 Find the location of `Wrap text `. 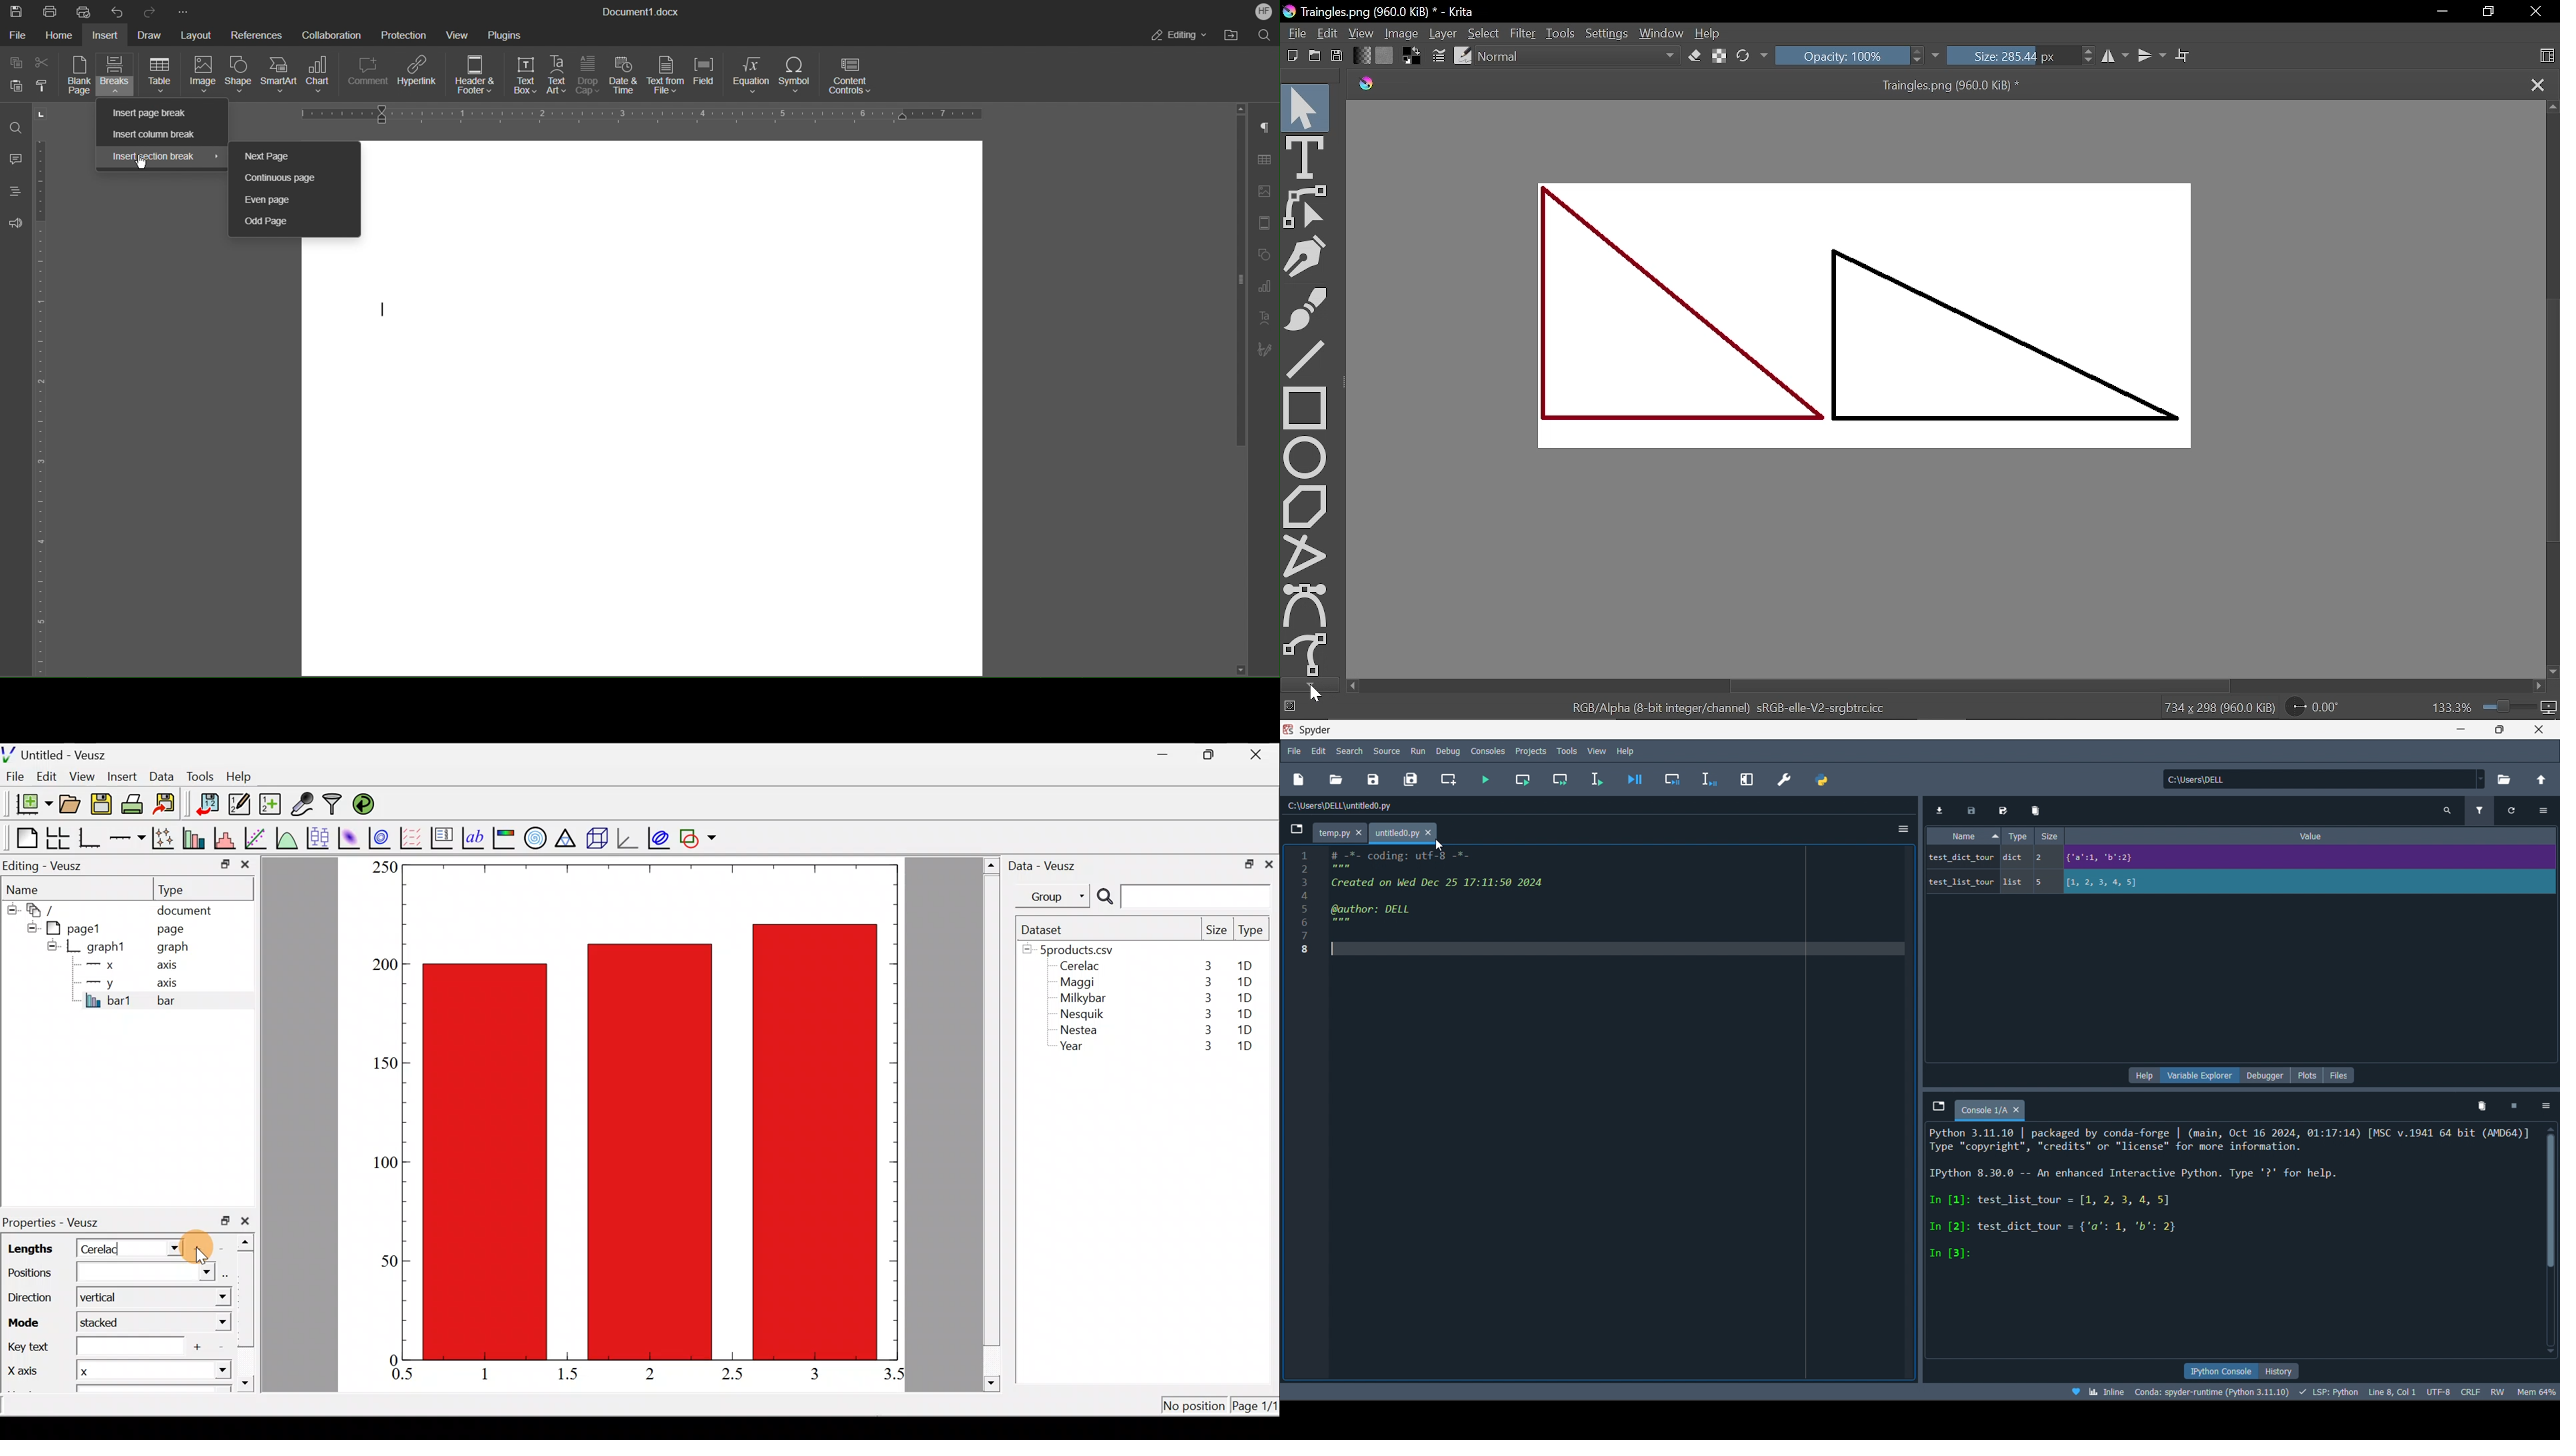

Wrap text  is located at coordinates (2184, 56).